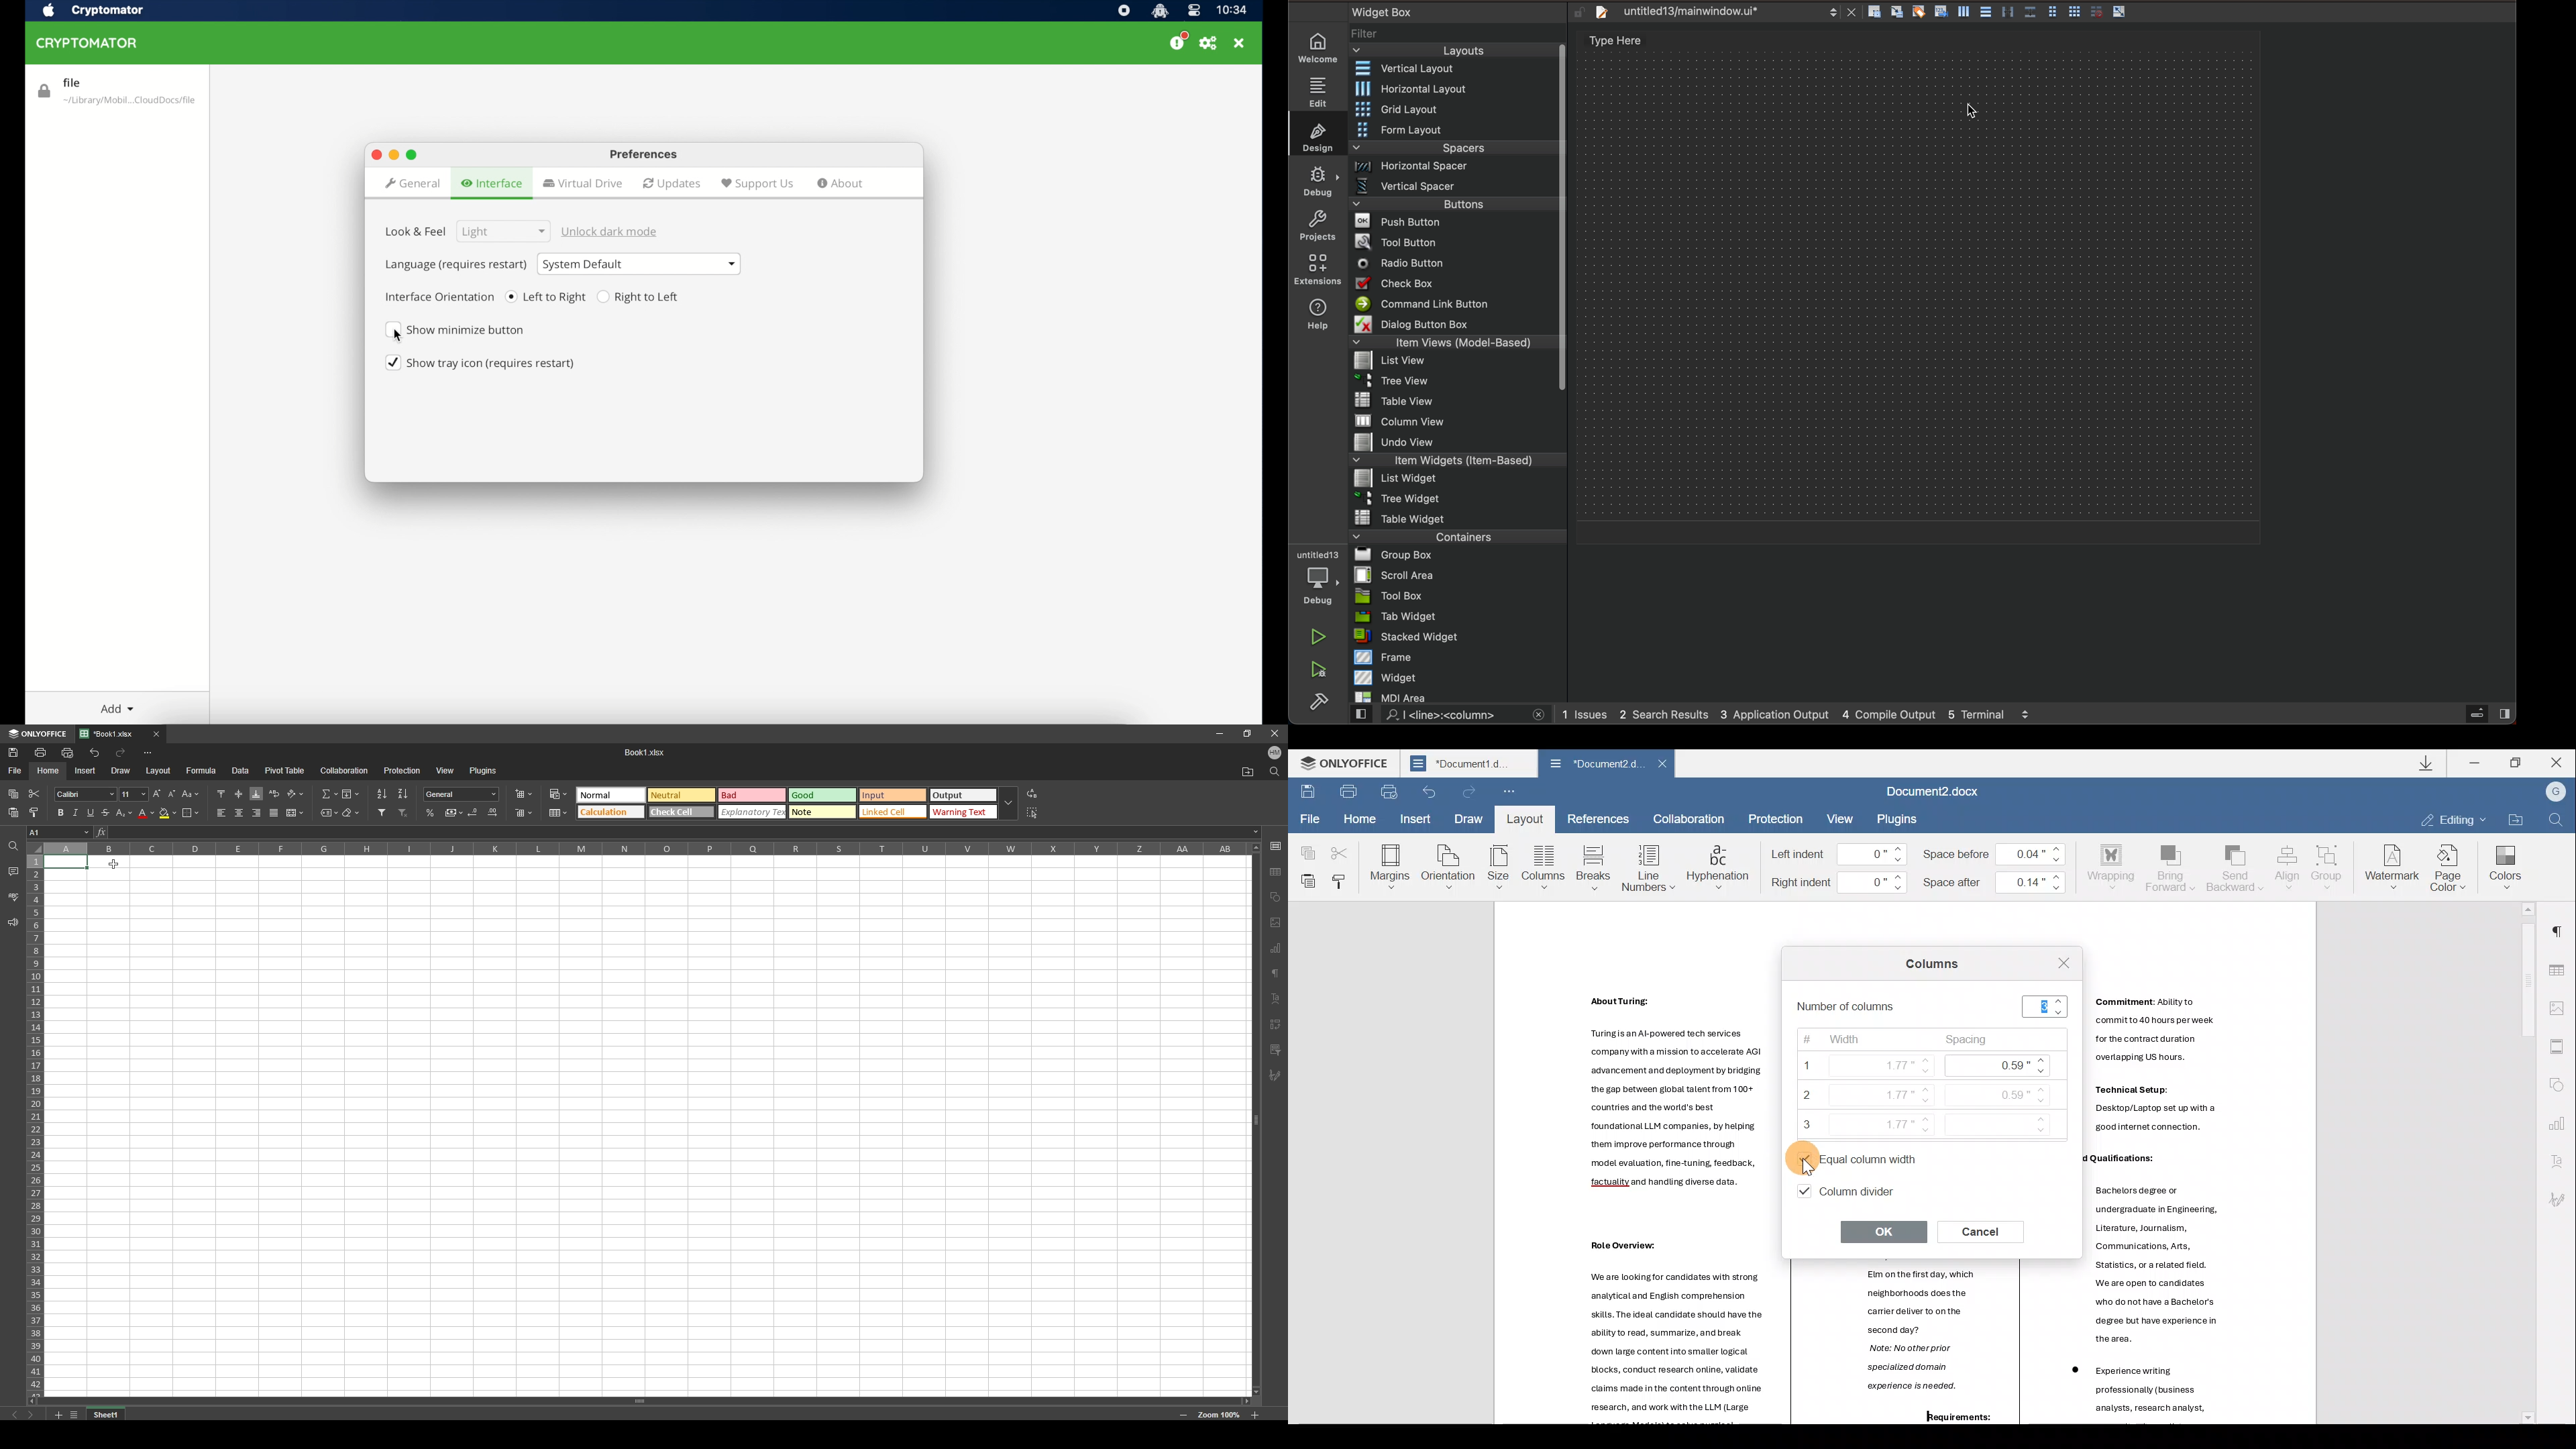 Image resolution: width=2576 pixels, height=1456 pixels. I want to click on font color, so click(146, 814).